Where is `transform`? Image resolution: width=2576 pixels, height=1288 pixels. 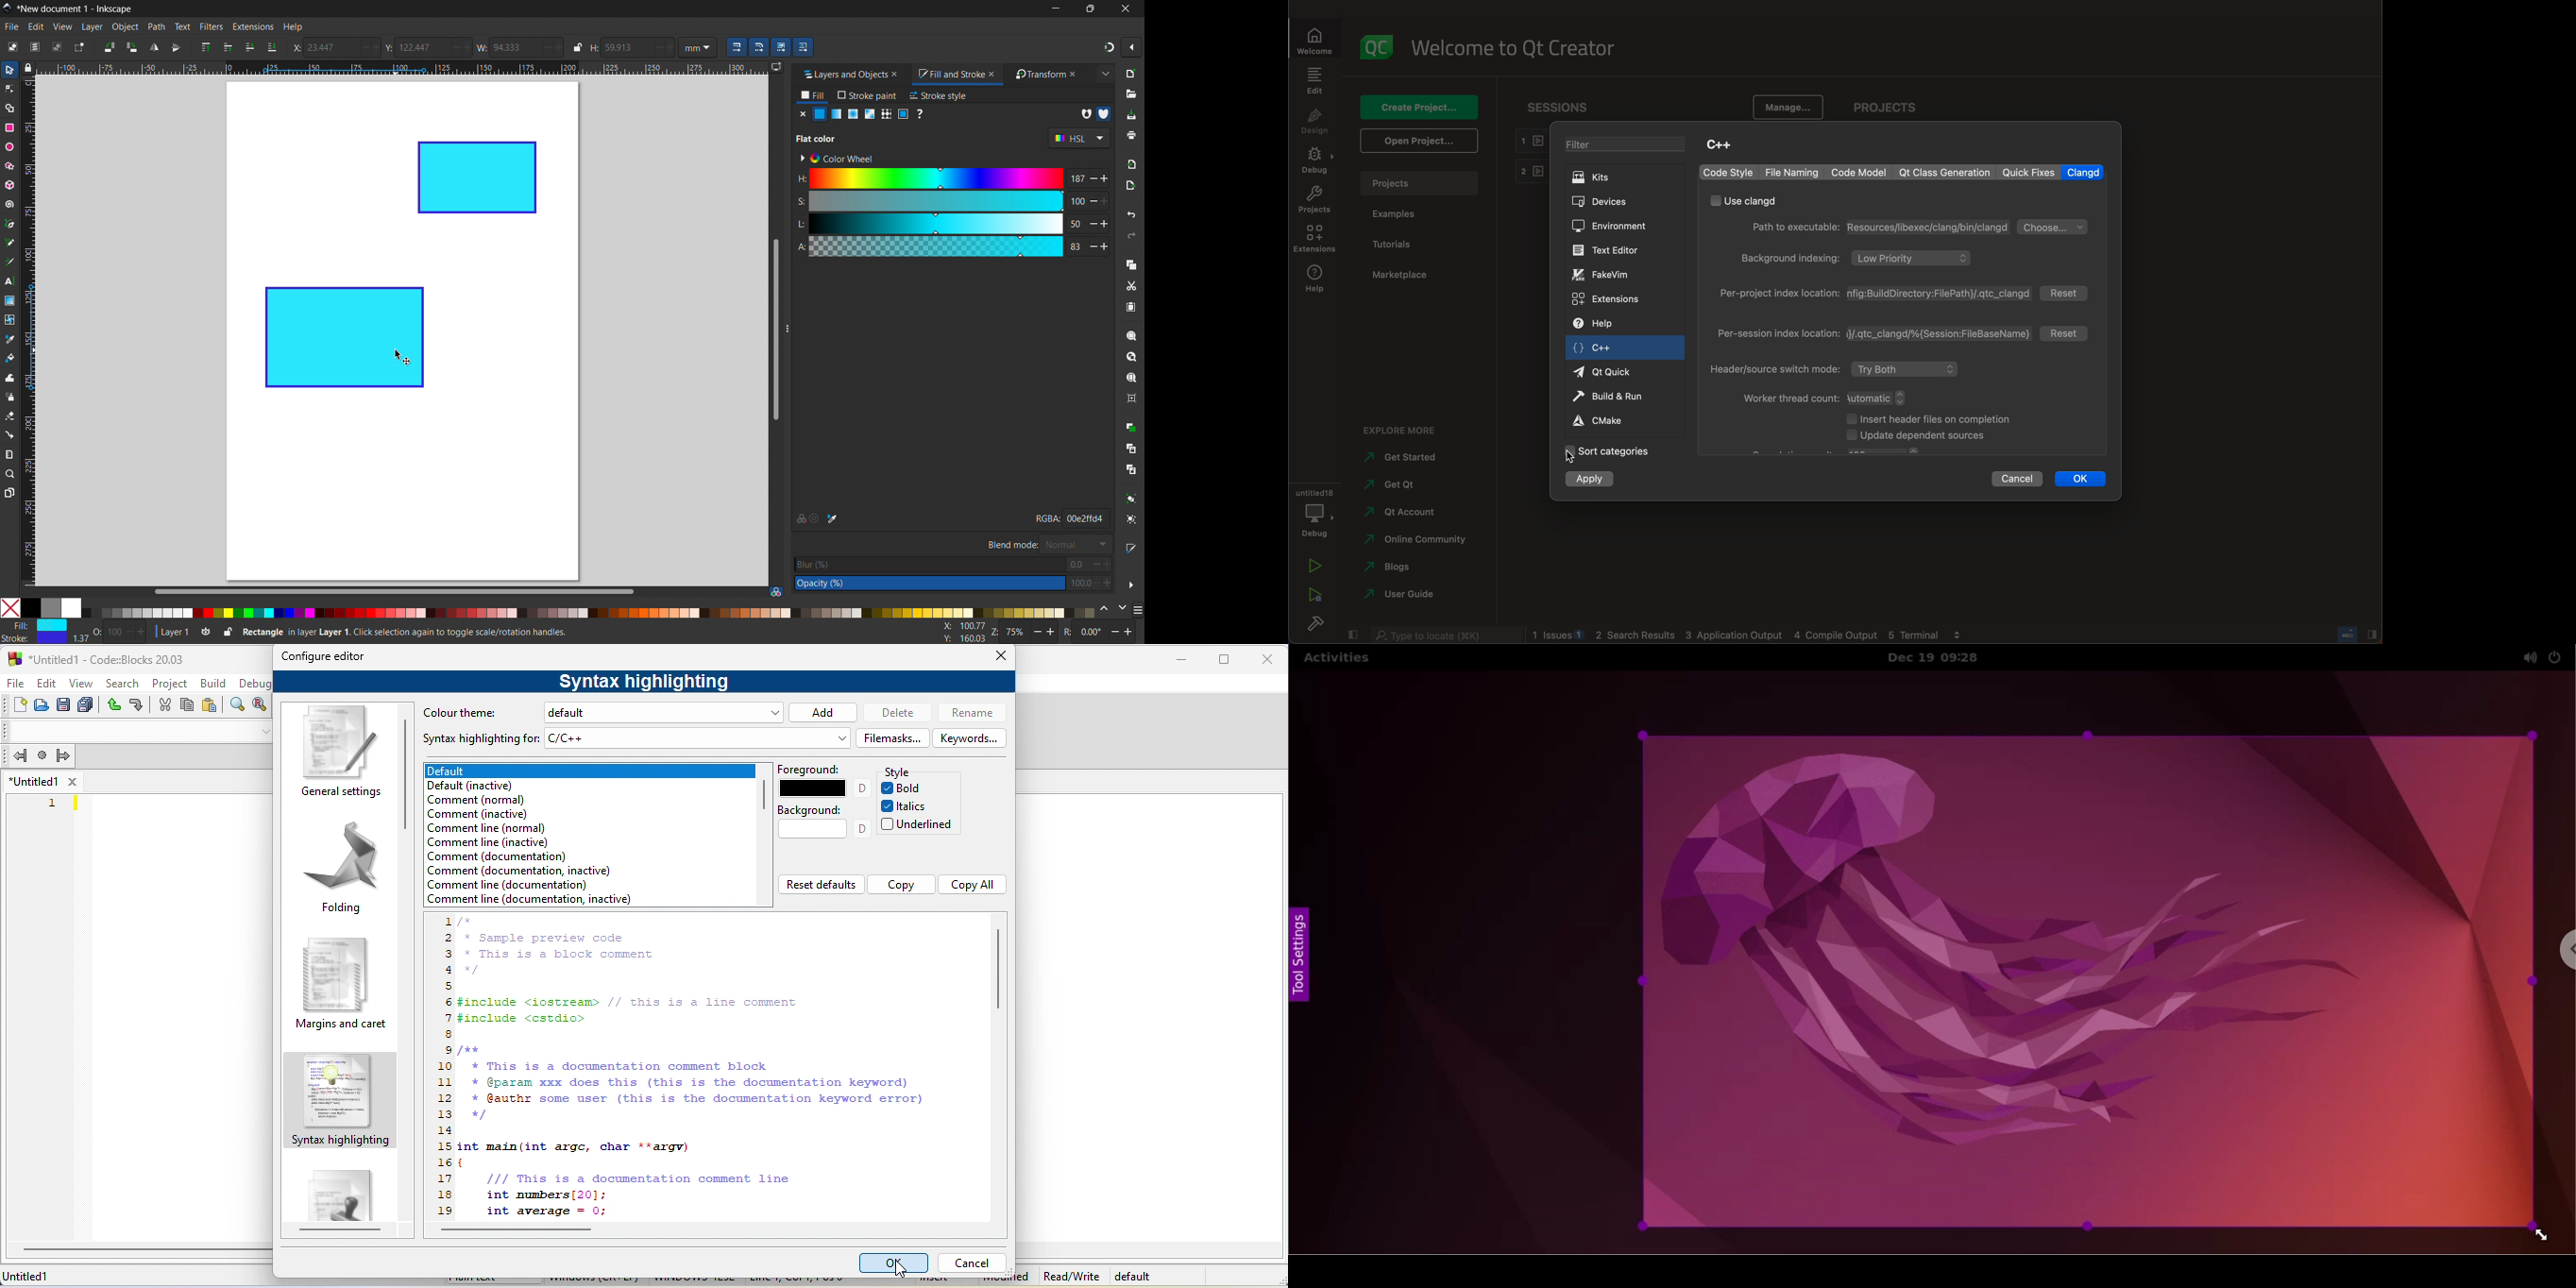
transform is located at coordinates (1038, 75).